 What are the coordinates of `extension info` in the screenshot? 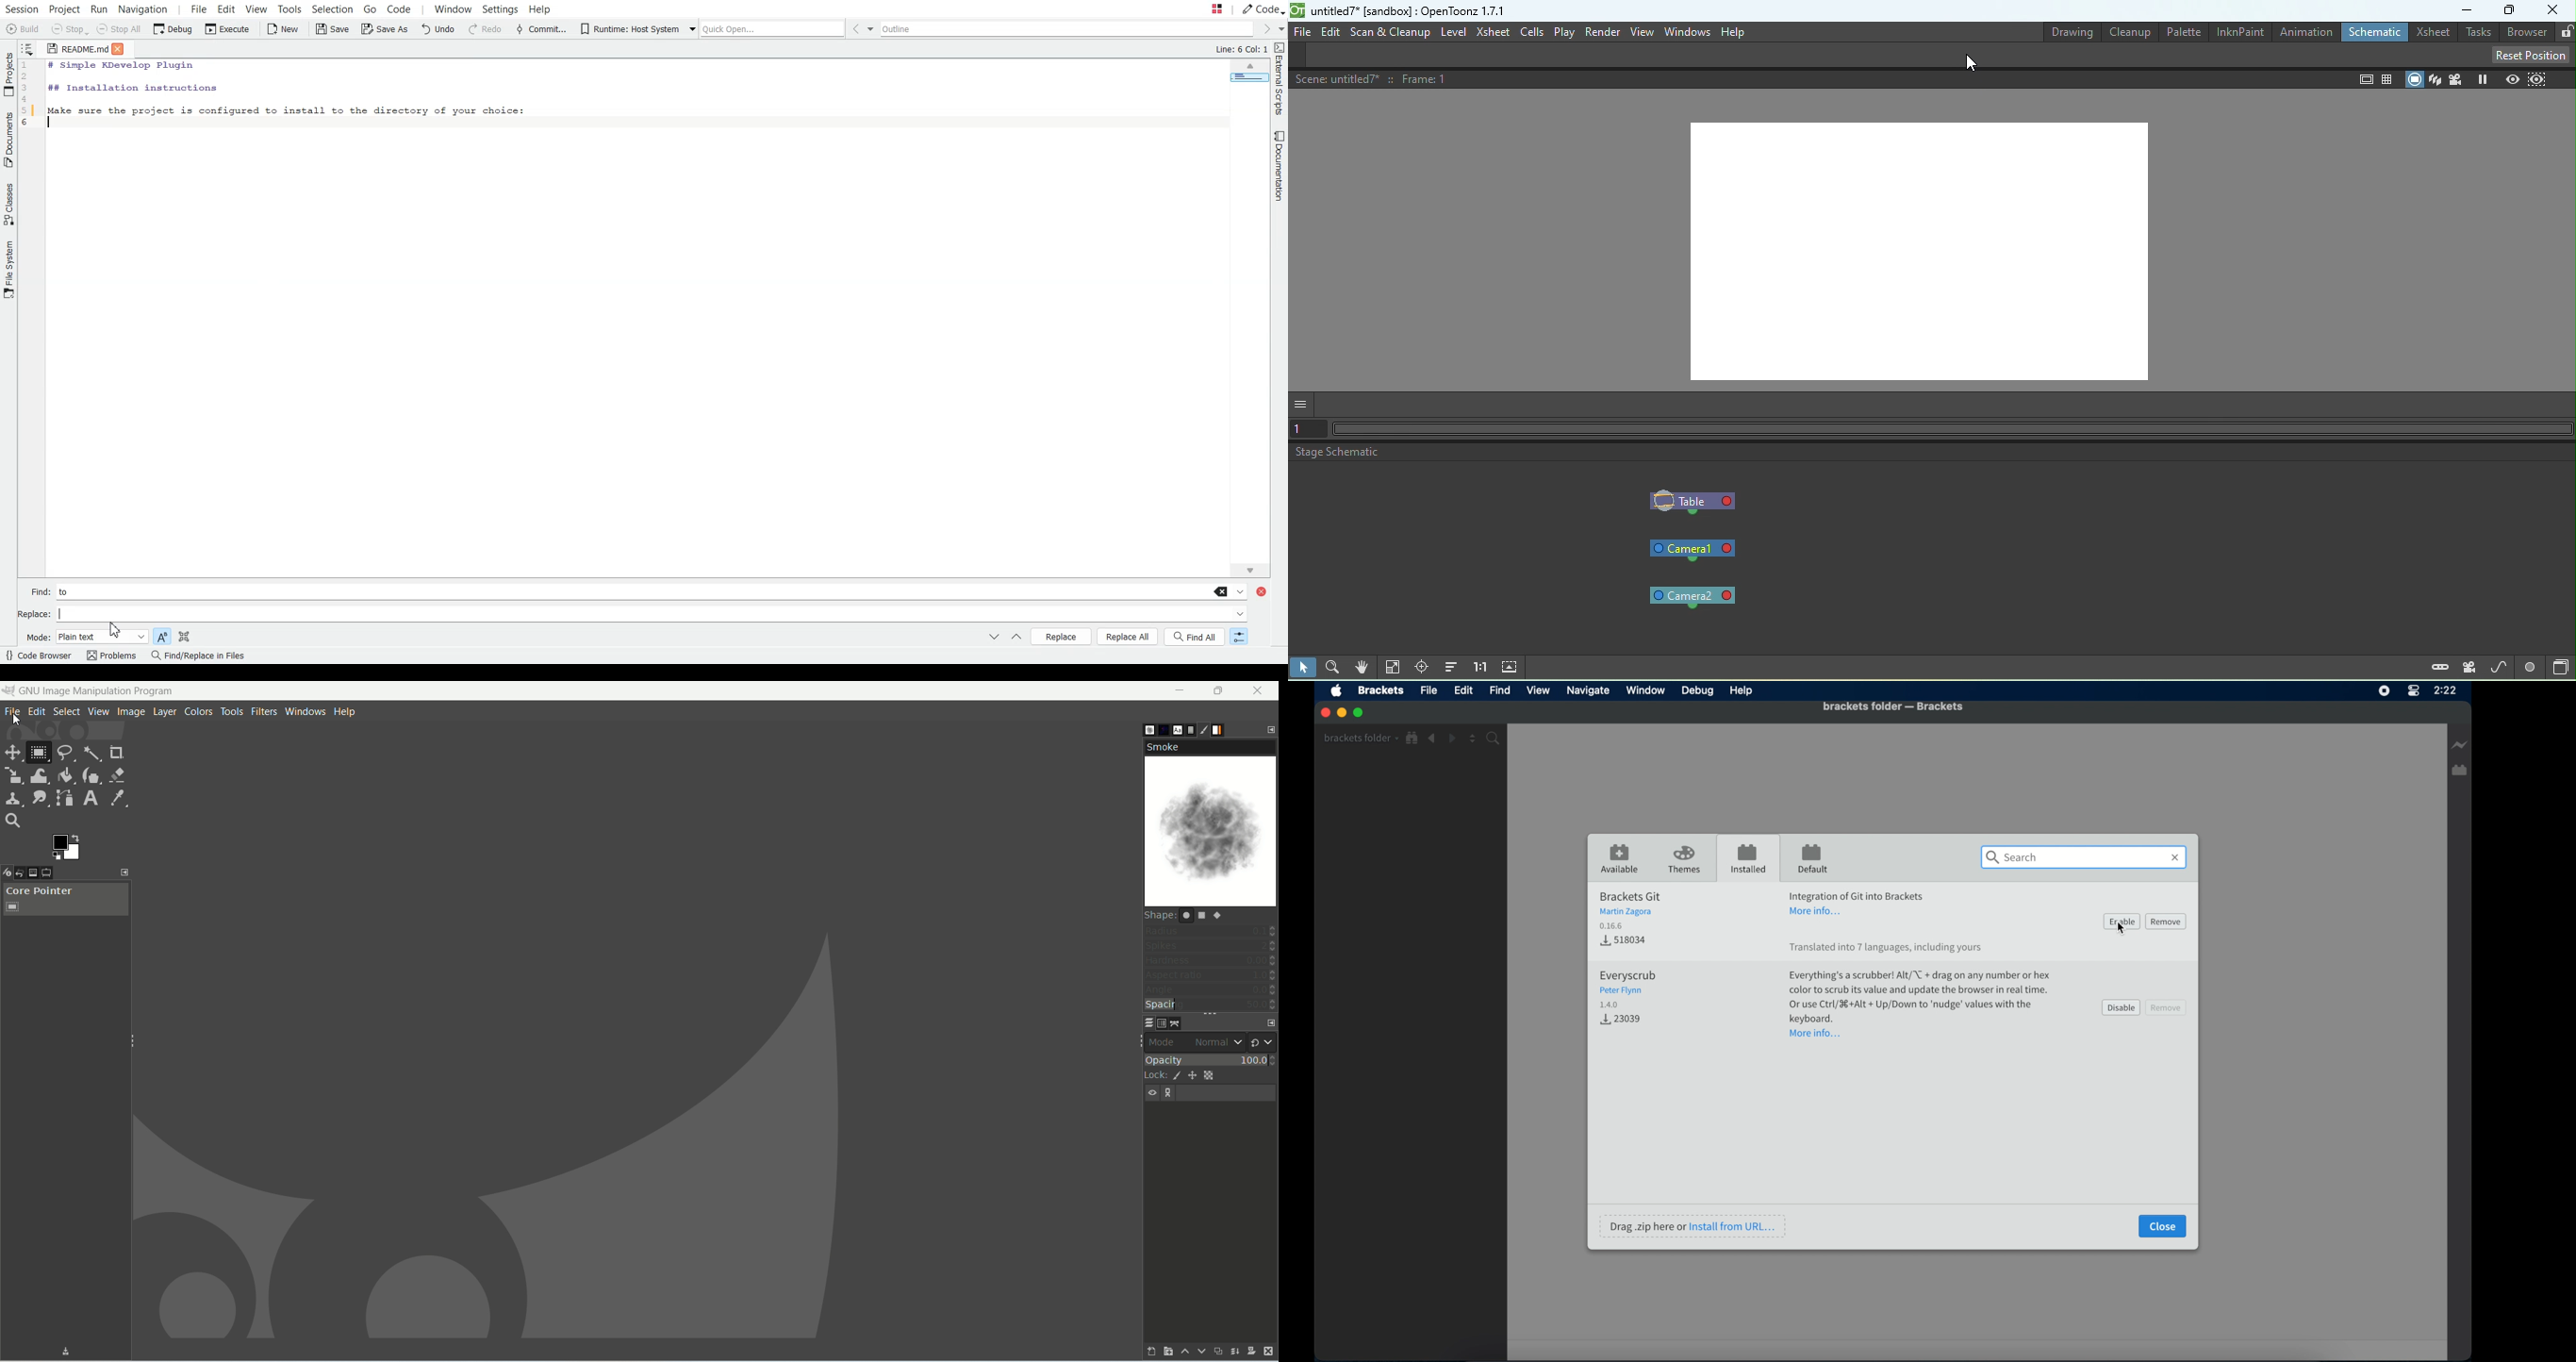 It's located at (1857, 894).